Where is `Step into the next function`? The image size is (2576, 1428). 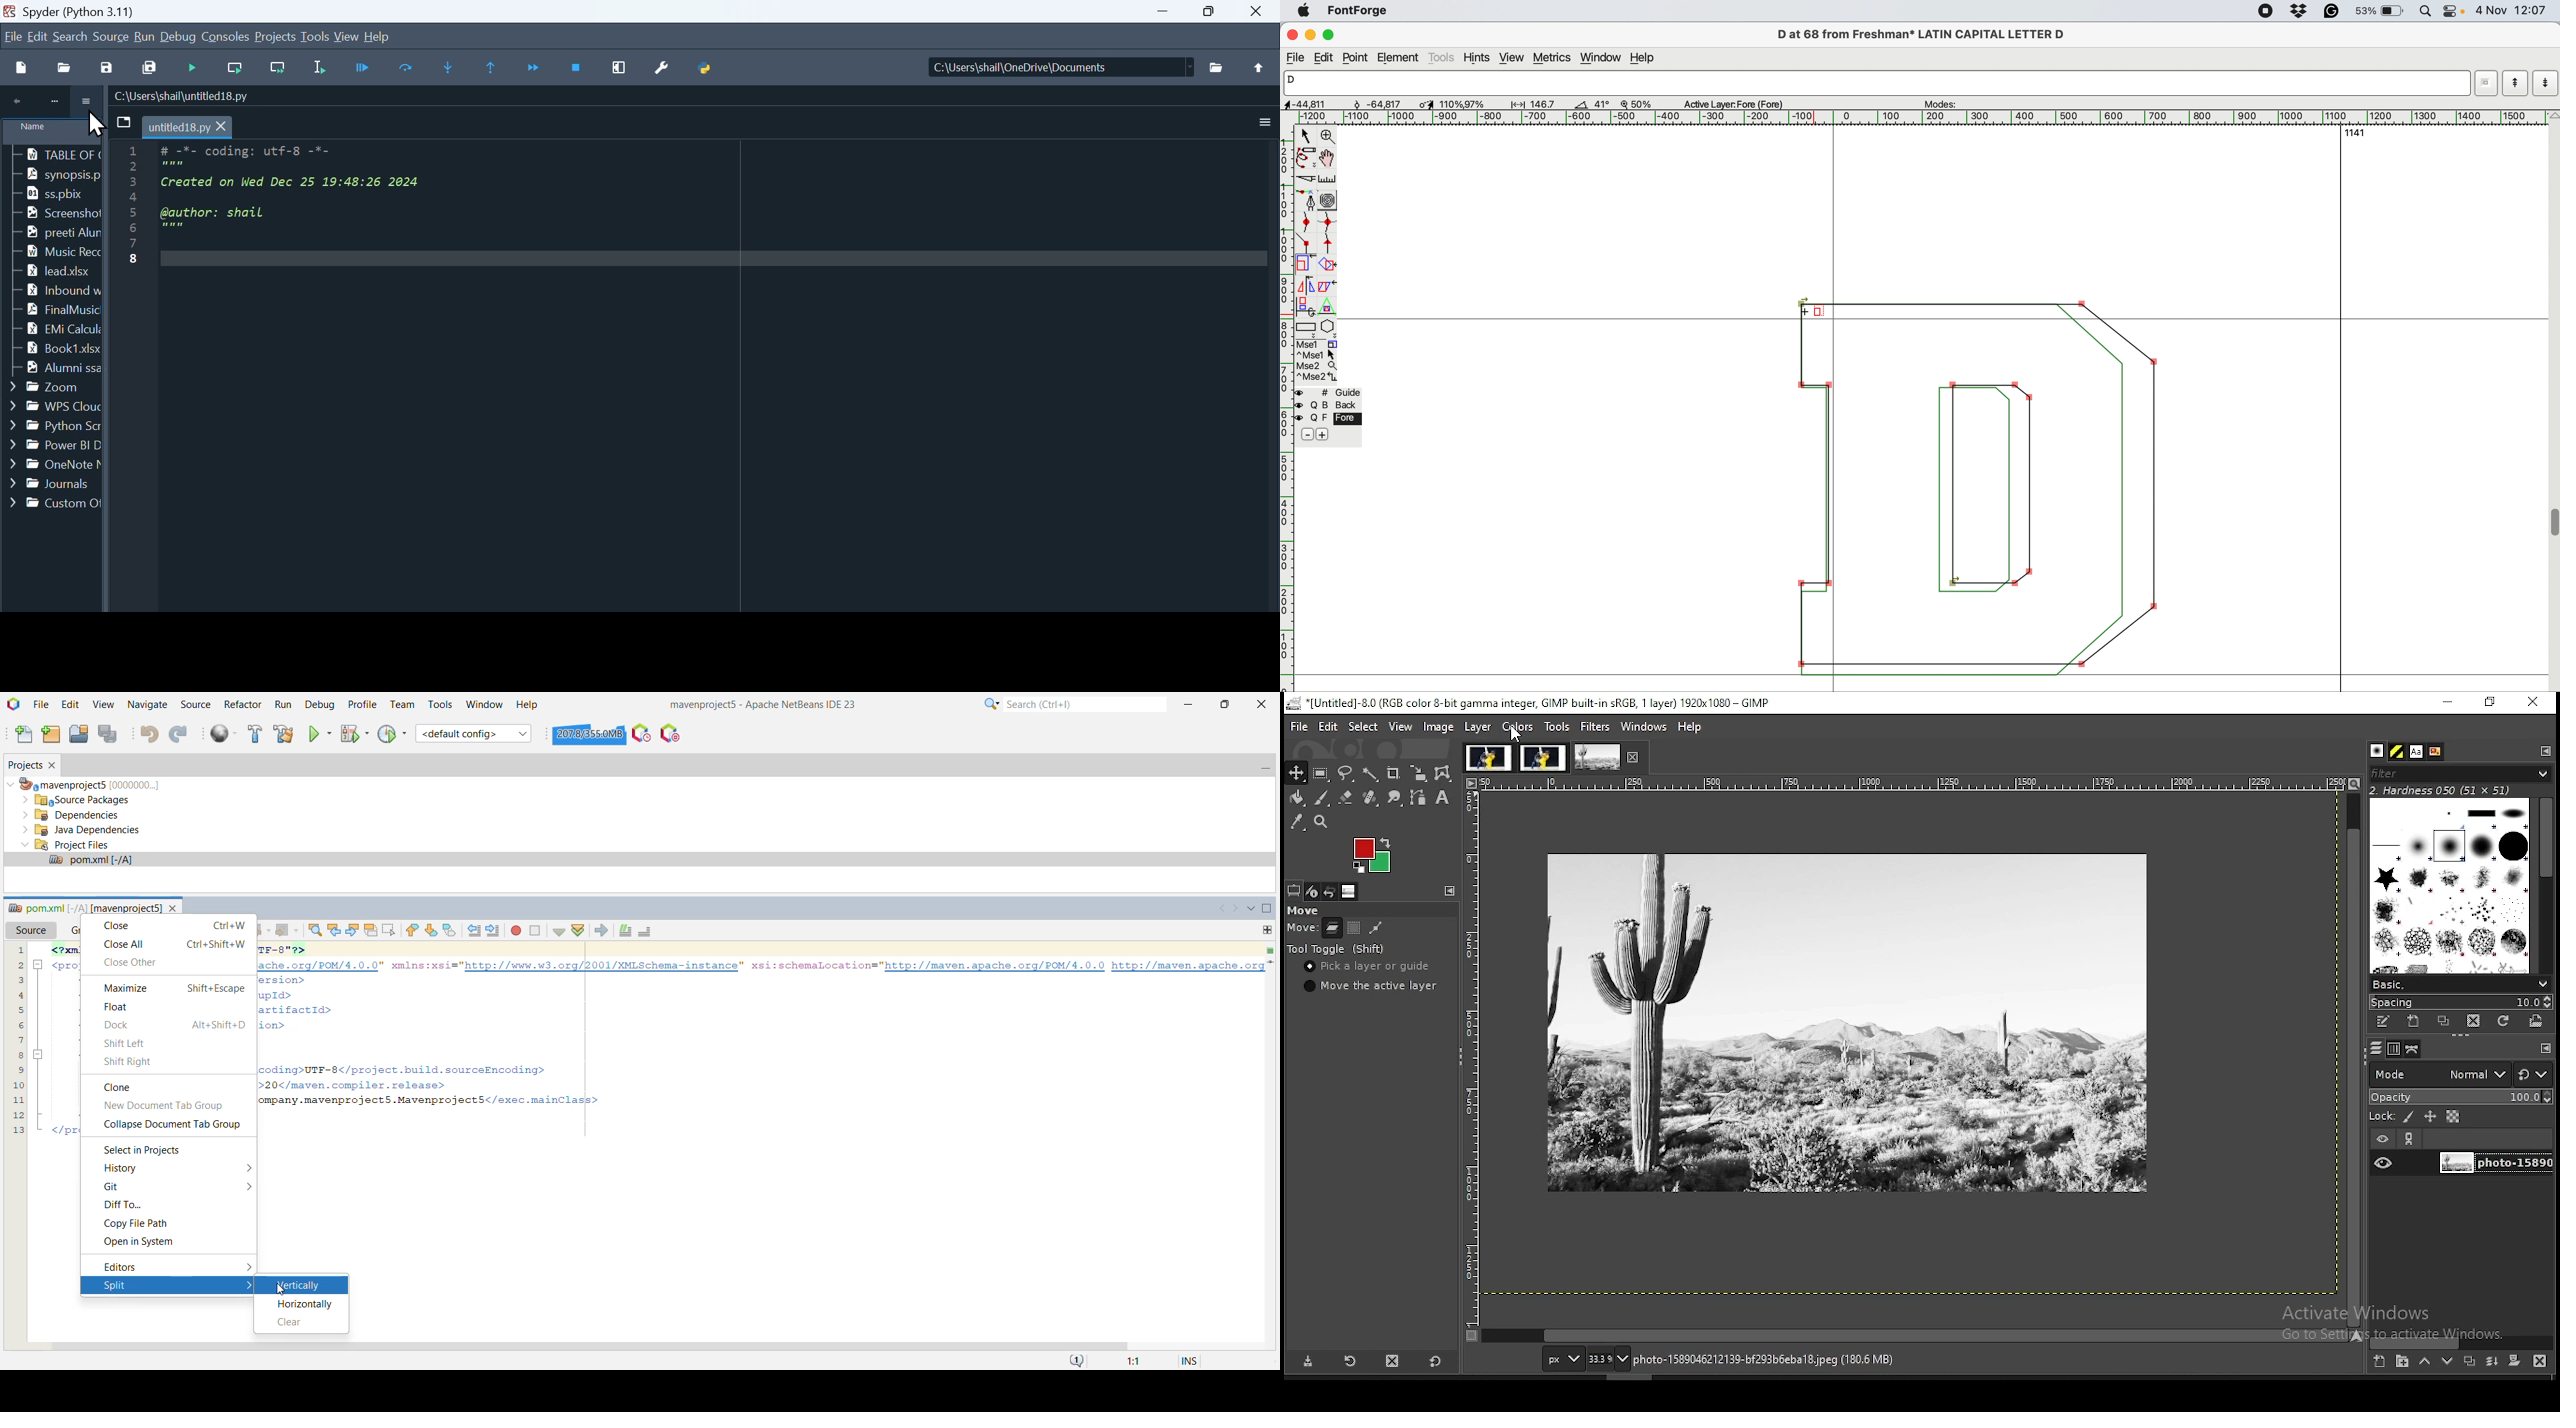
Step into the next function is located at coordinates (451, 68).